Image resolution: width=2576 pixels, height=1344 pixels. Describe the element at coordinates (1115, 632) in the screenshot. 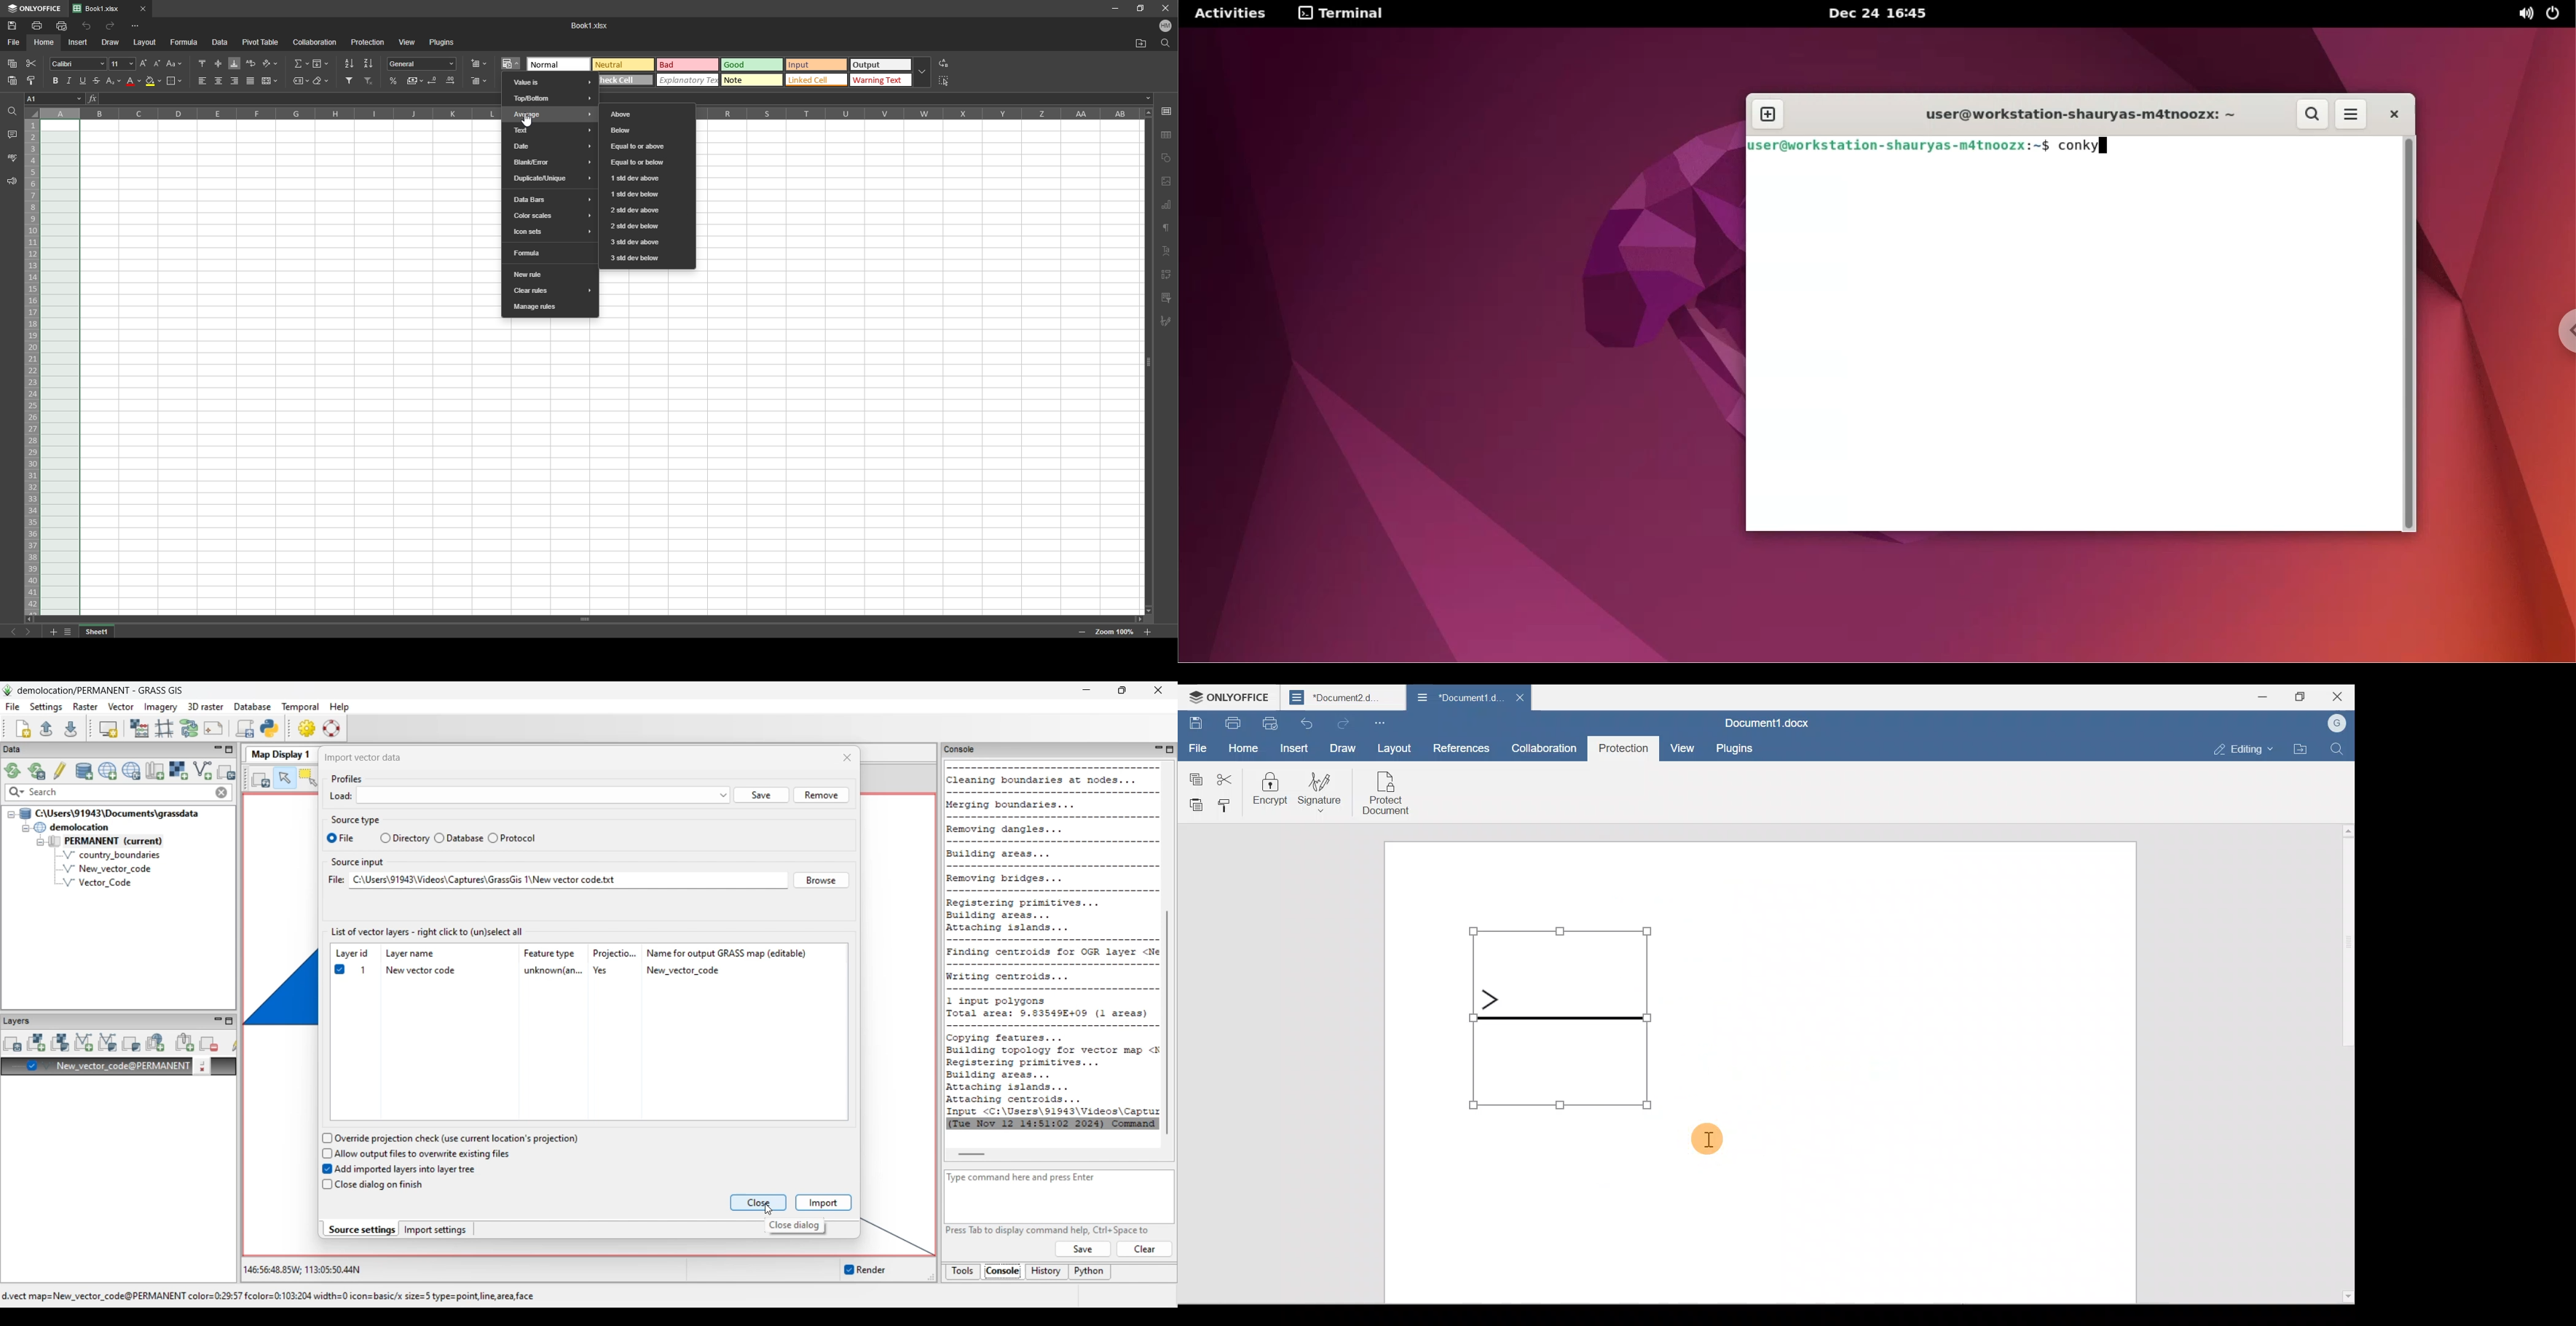

I see `zoom` at that location.